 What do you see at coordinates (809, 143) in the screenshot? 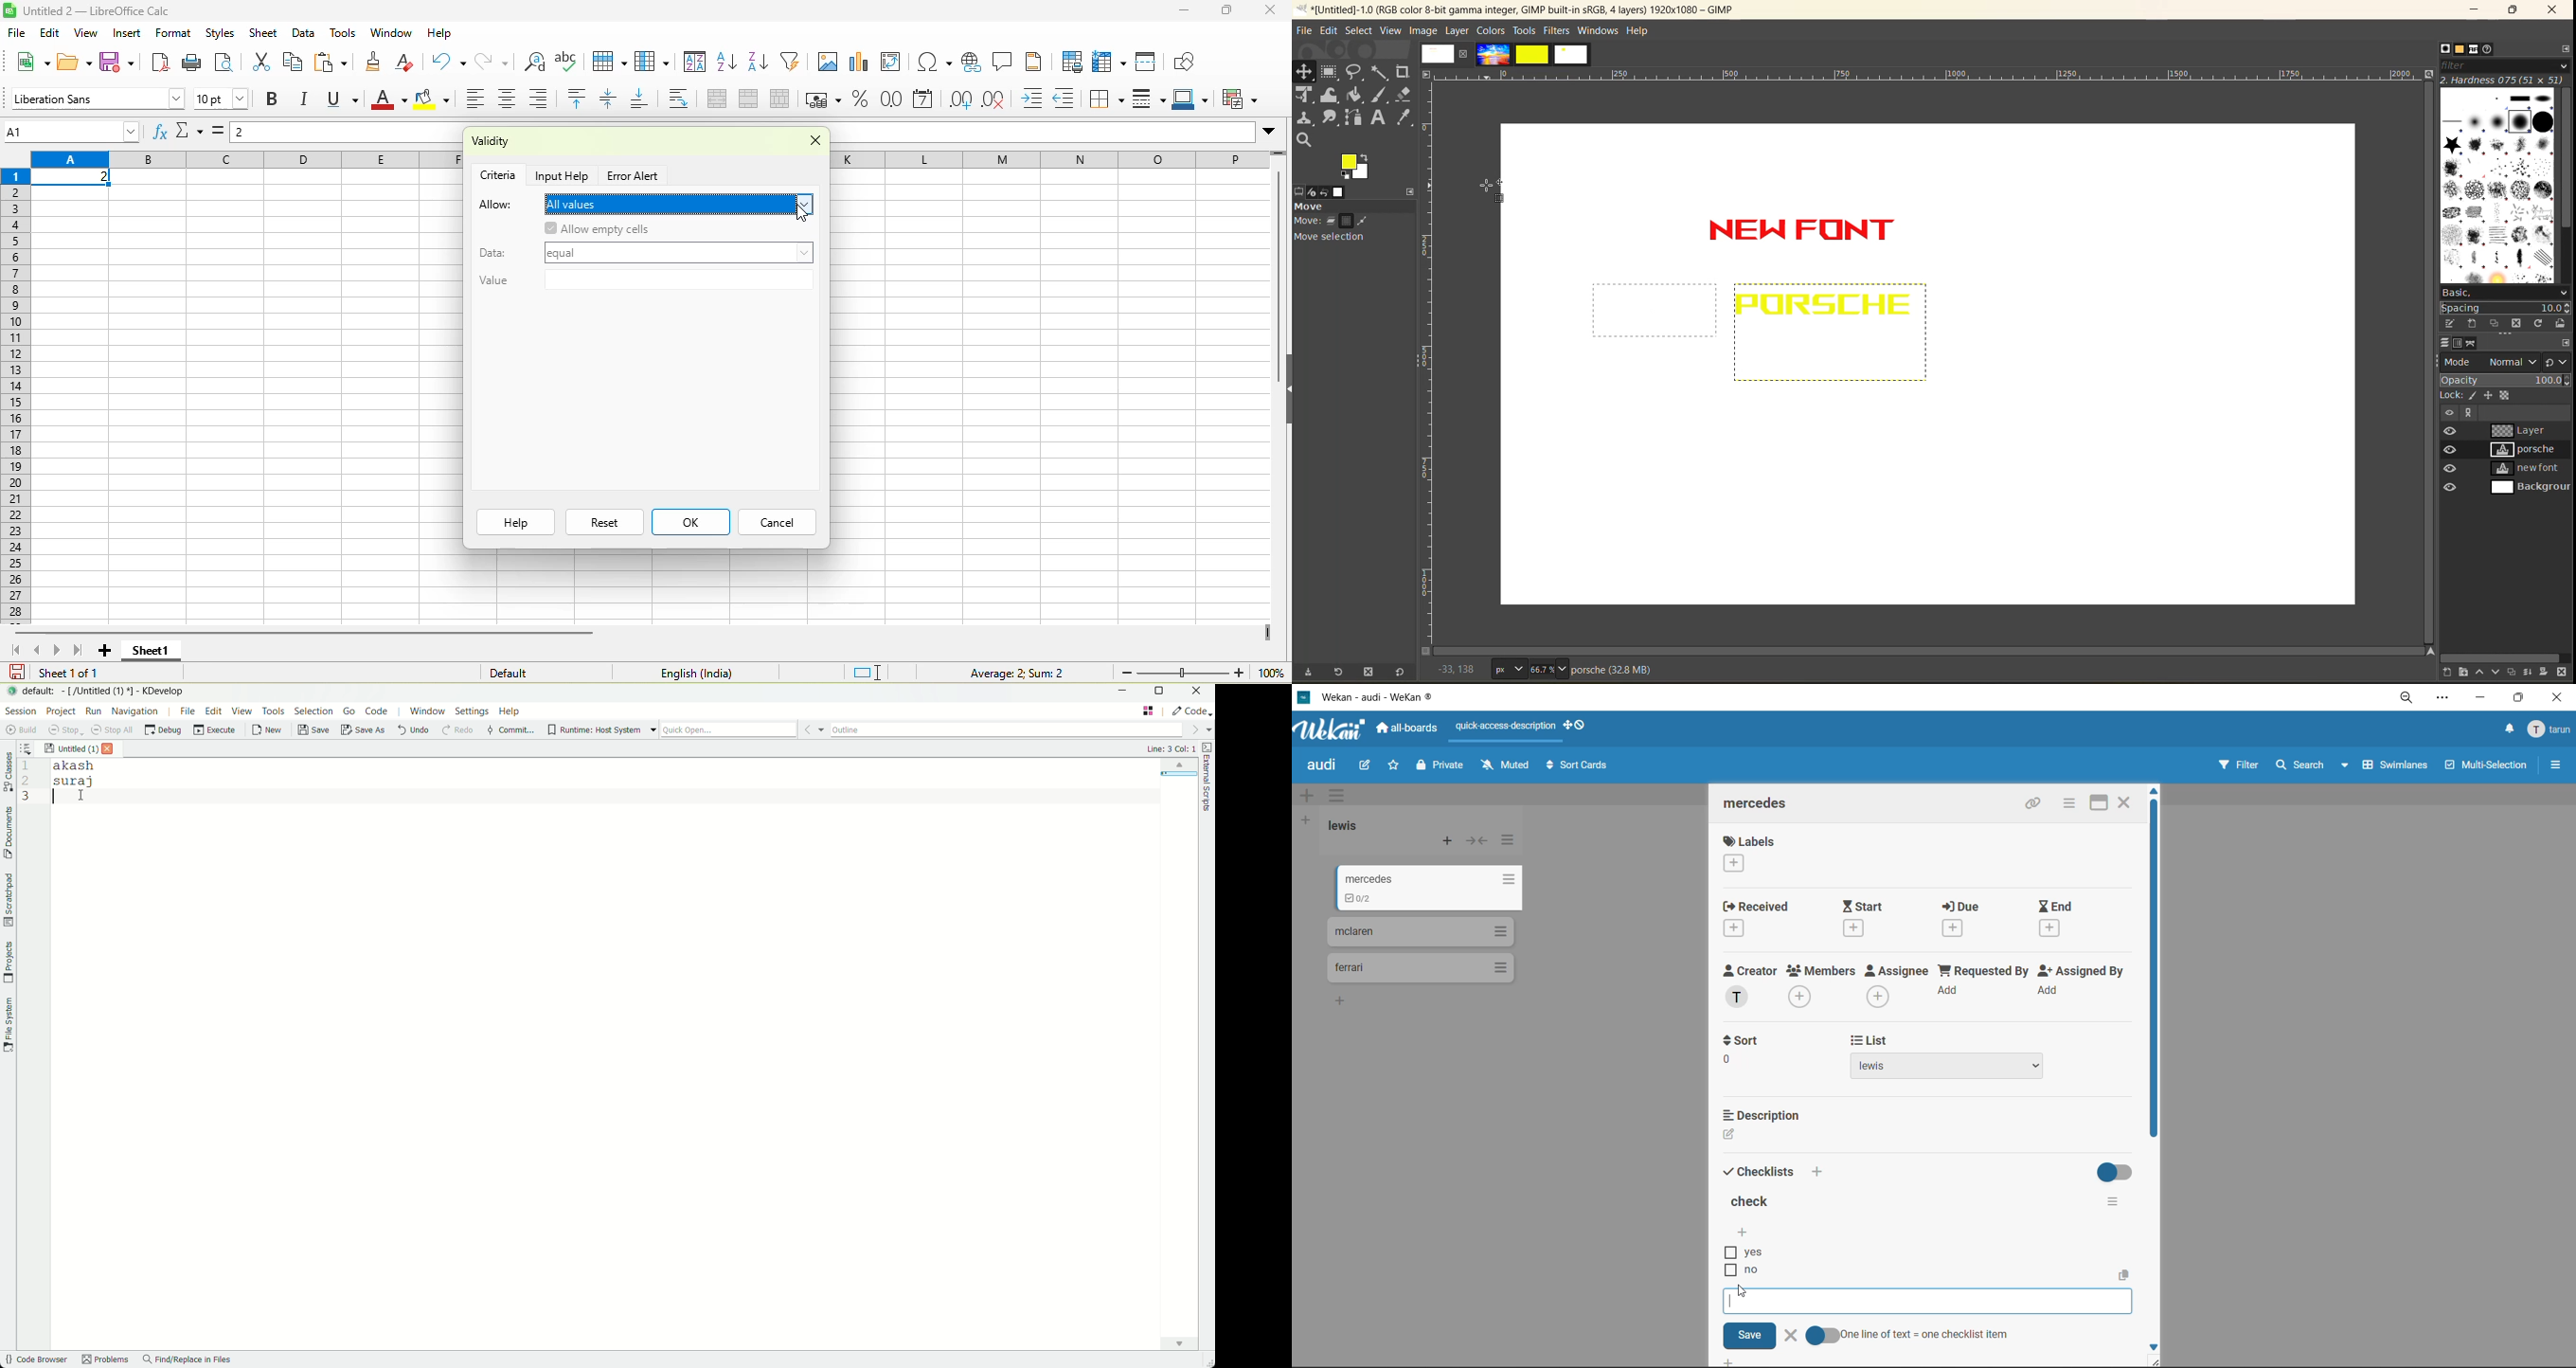
I see `lose` at bounding box center [809, 143].